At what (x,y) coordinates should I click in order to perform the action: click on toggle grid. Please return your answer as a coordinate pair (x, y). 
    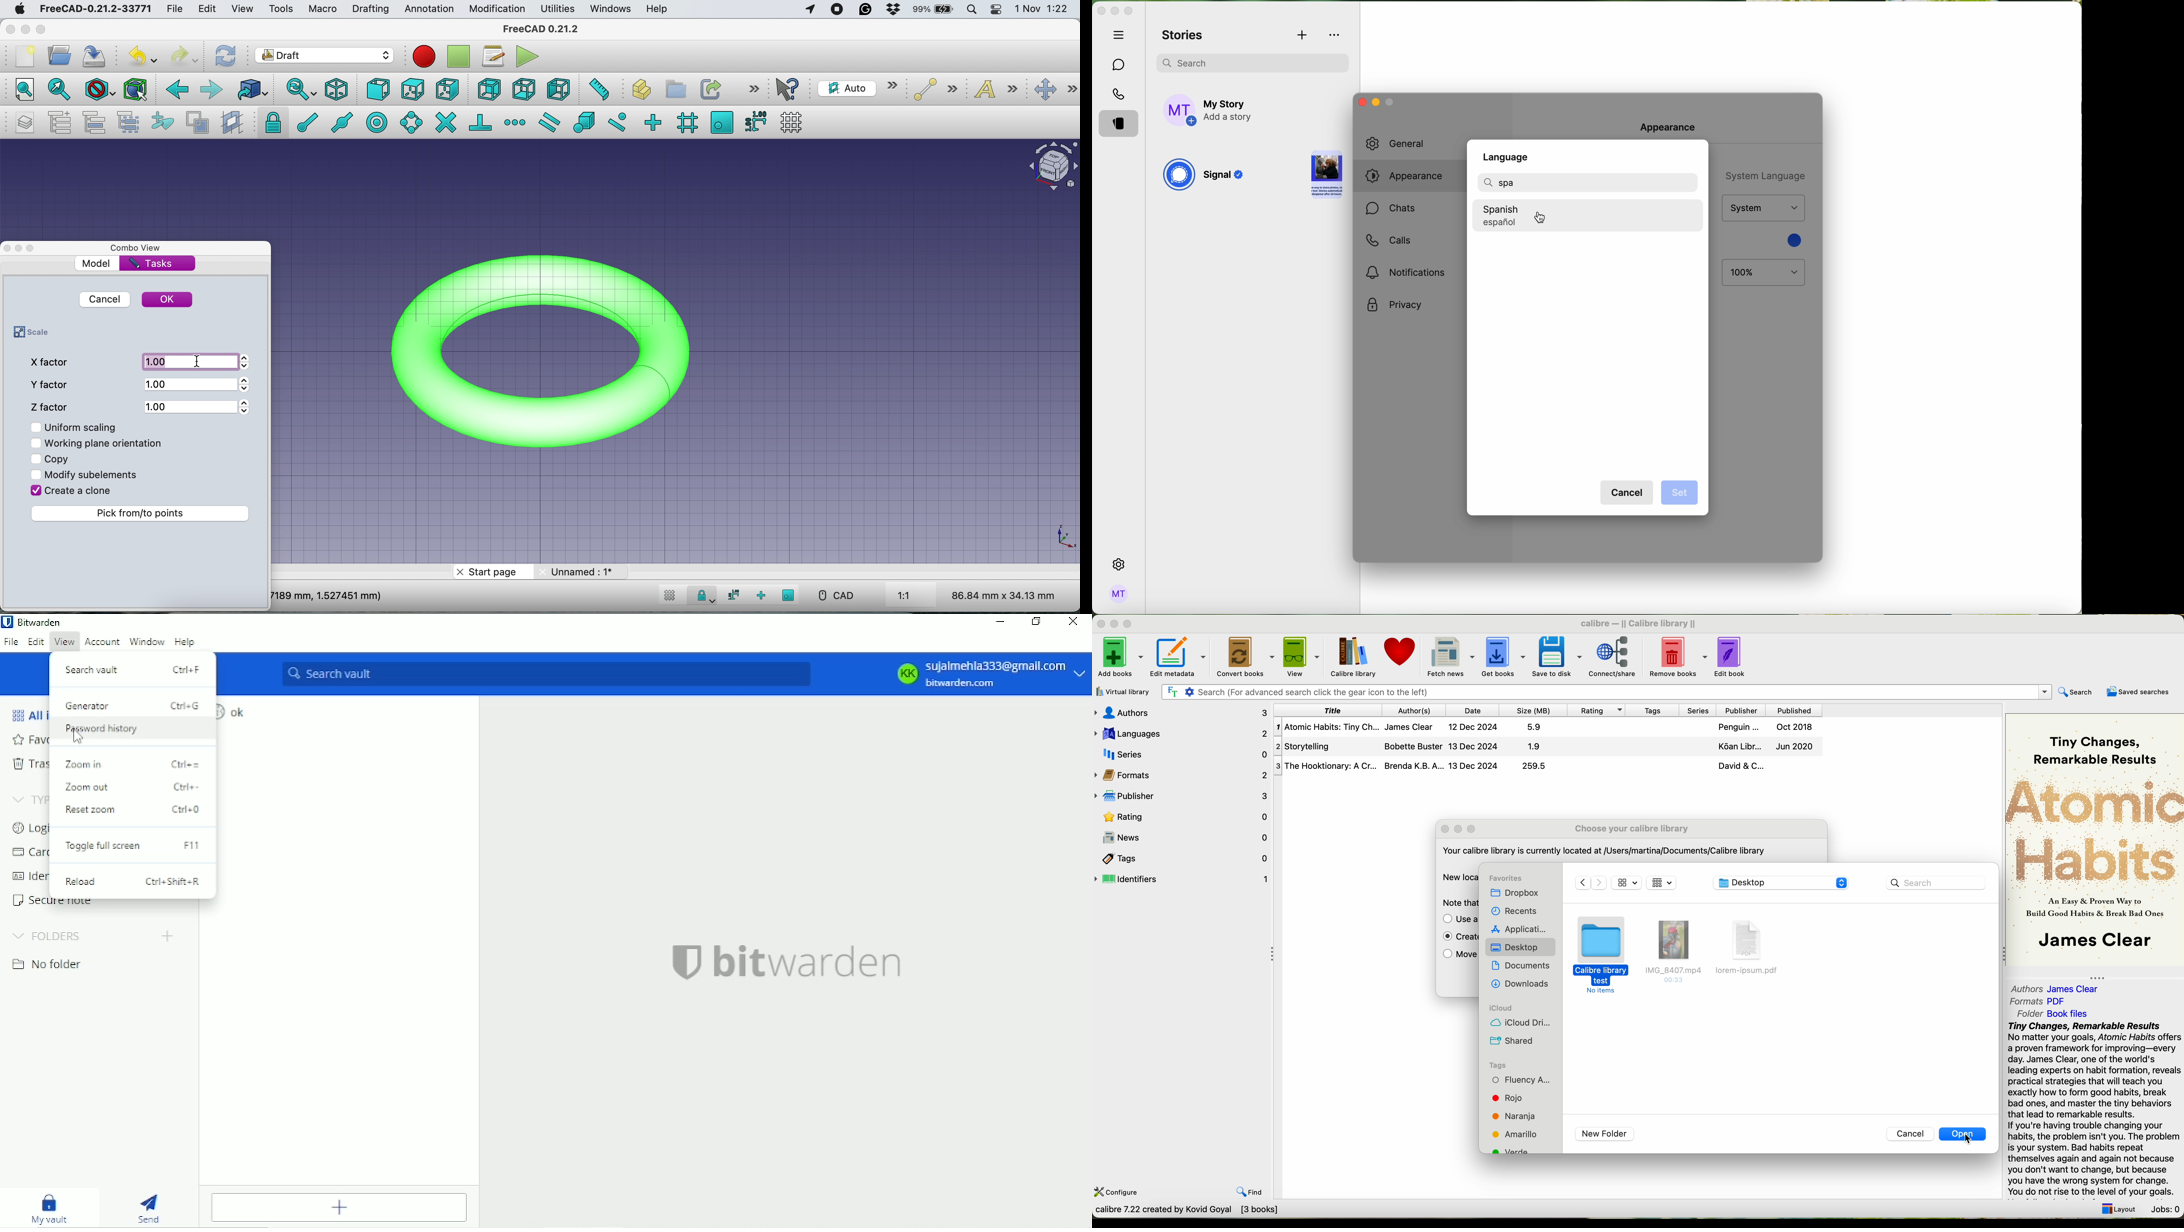
    Looking at the image, I should click on (795, 122).